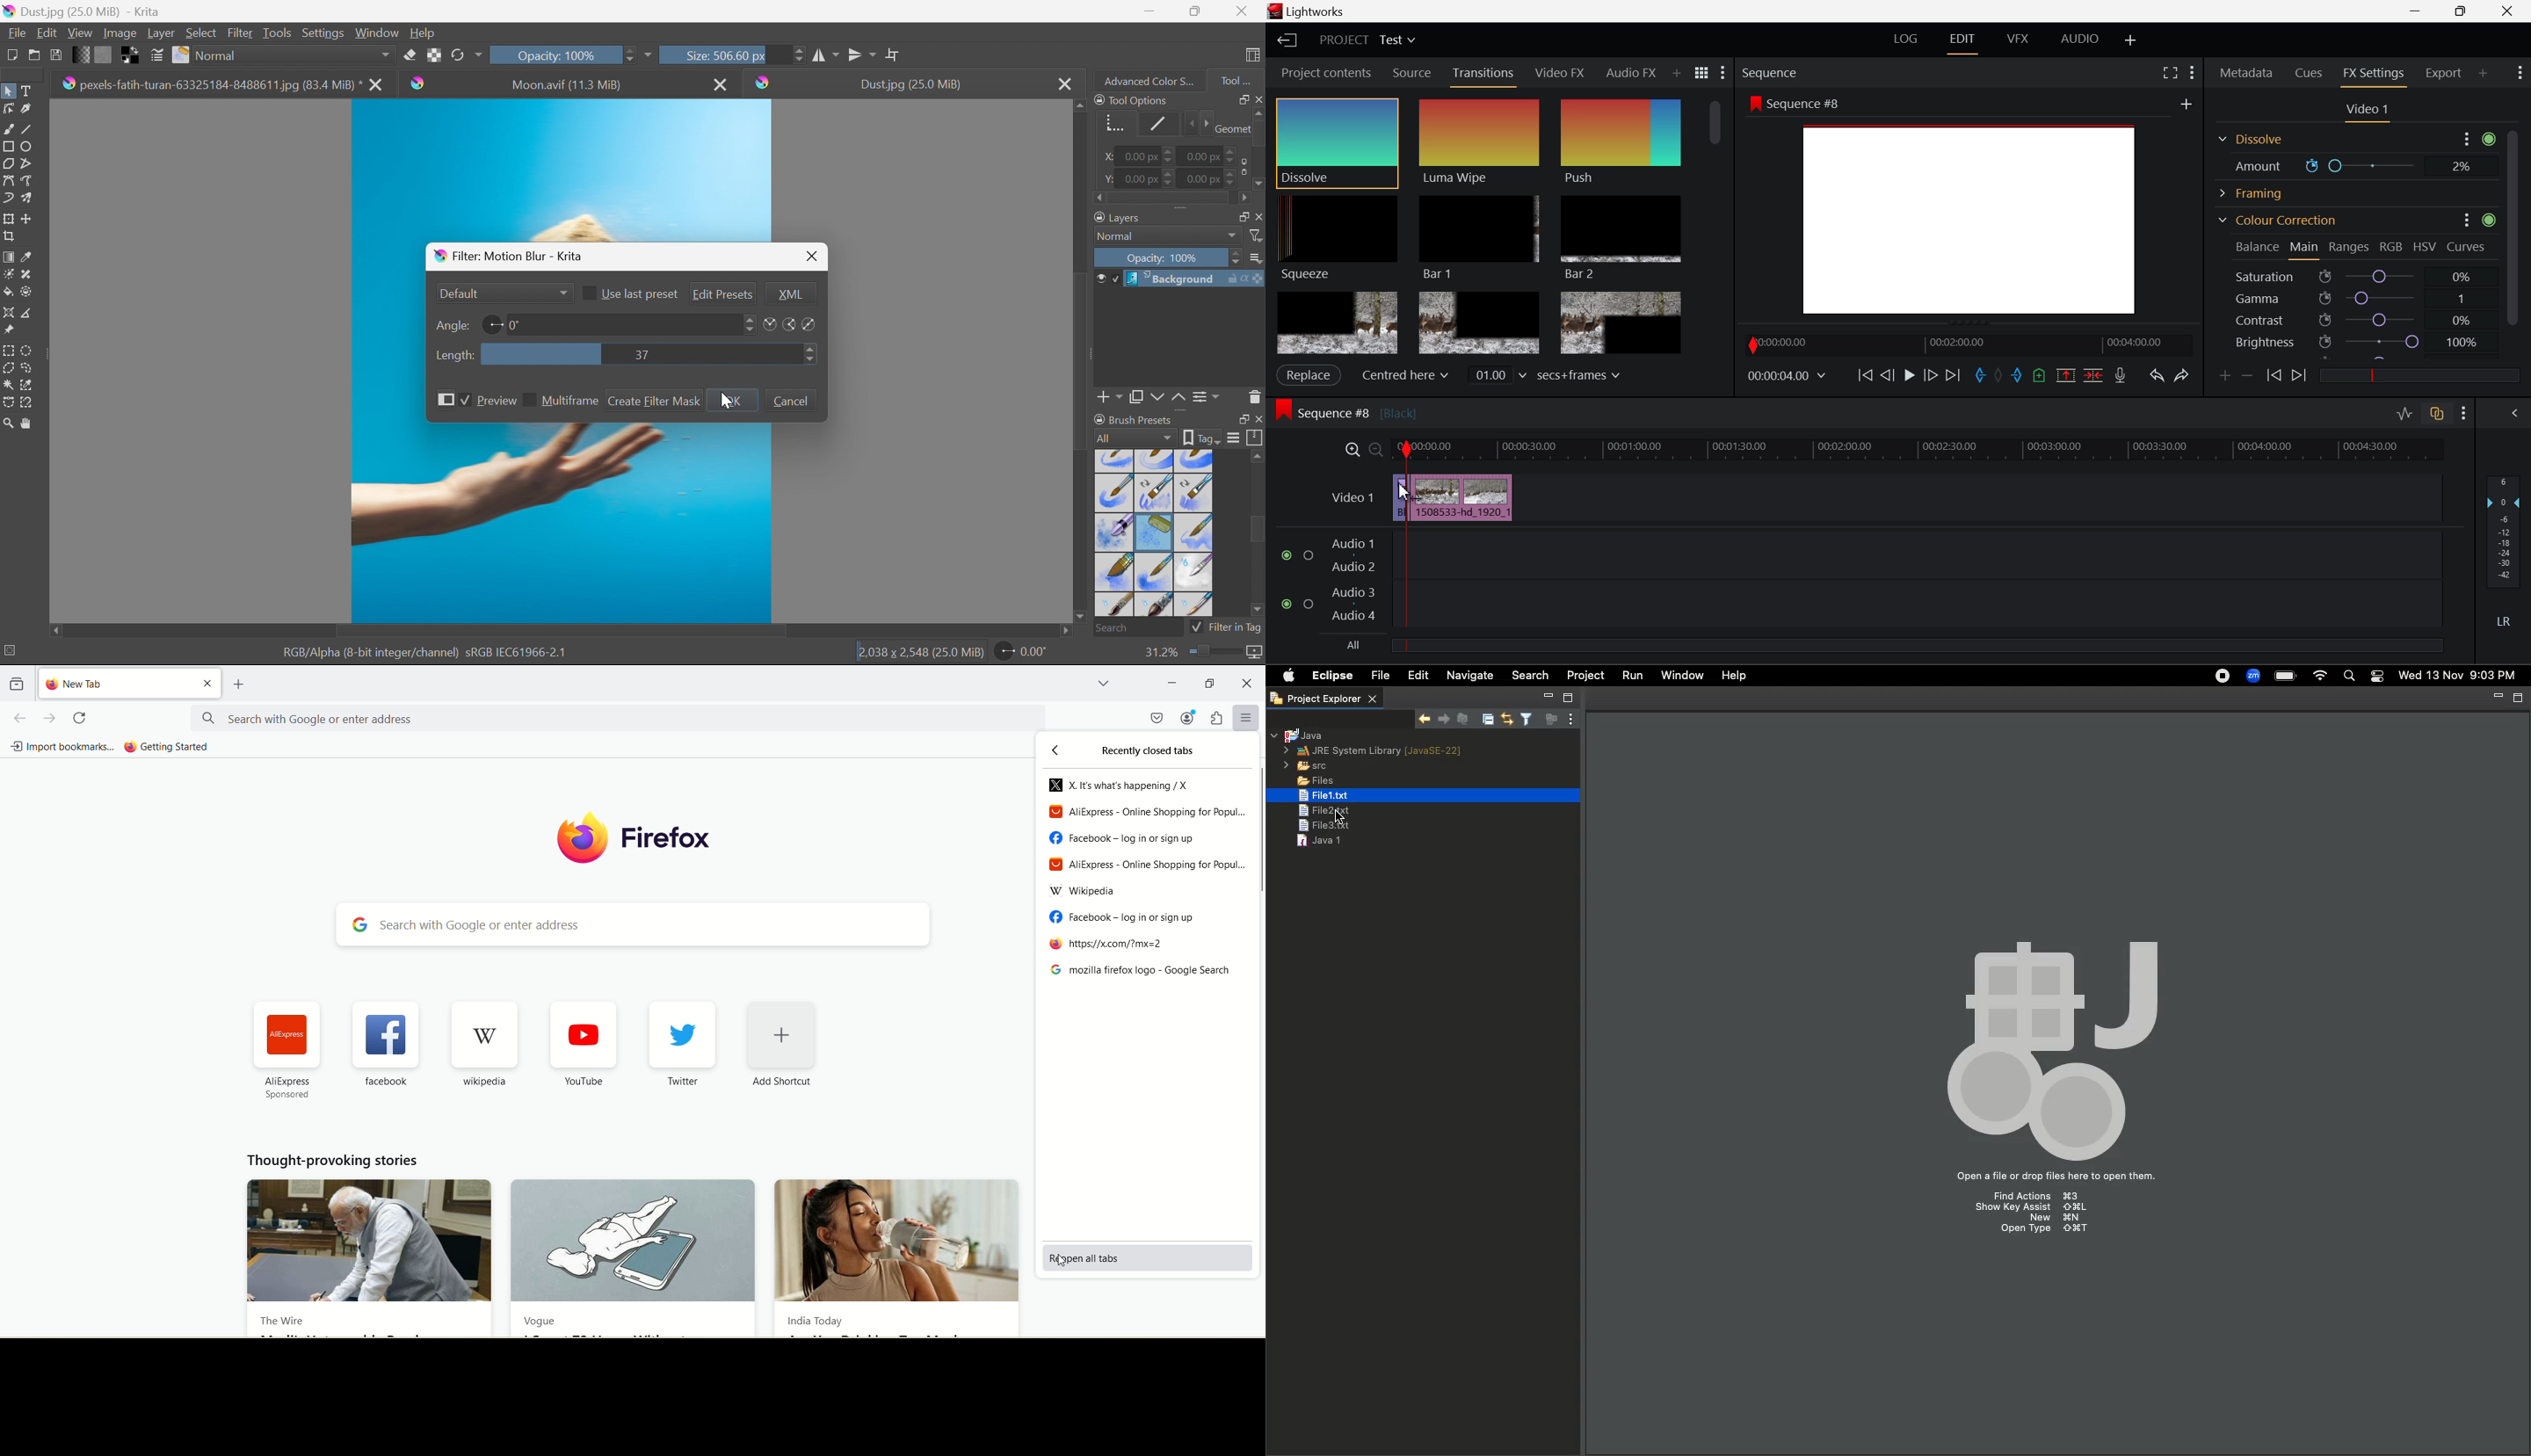 This screenshot has width=2548, height=1456. What do you see at coordinates (2489, 221) in the screenshot?
I see `Icon` at bounding box center [2489, 221].